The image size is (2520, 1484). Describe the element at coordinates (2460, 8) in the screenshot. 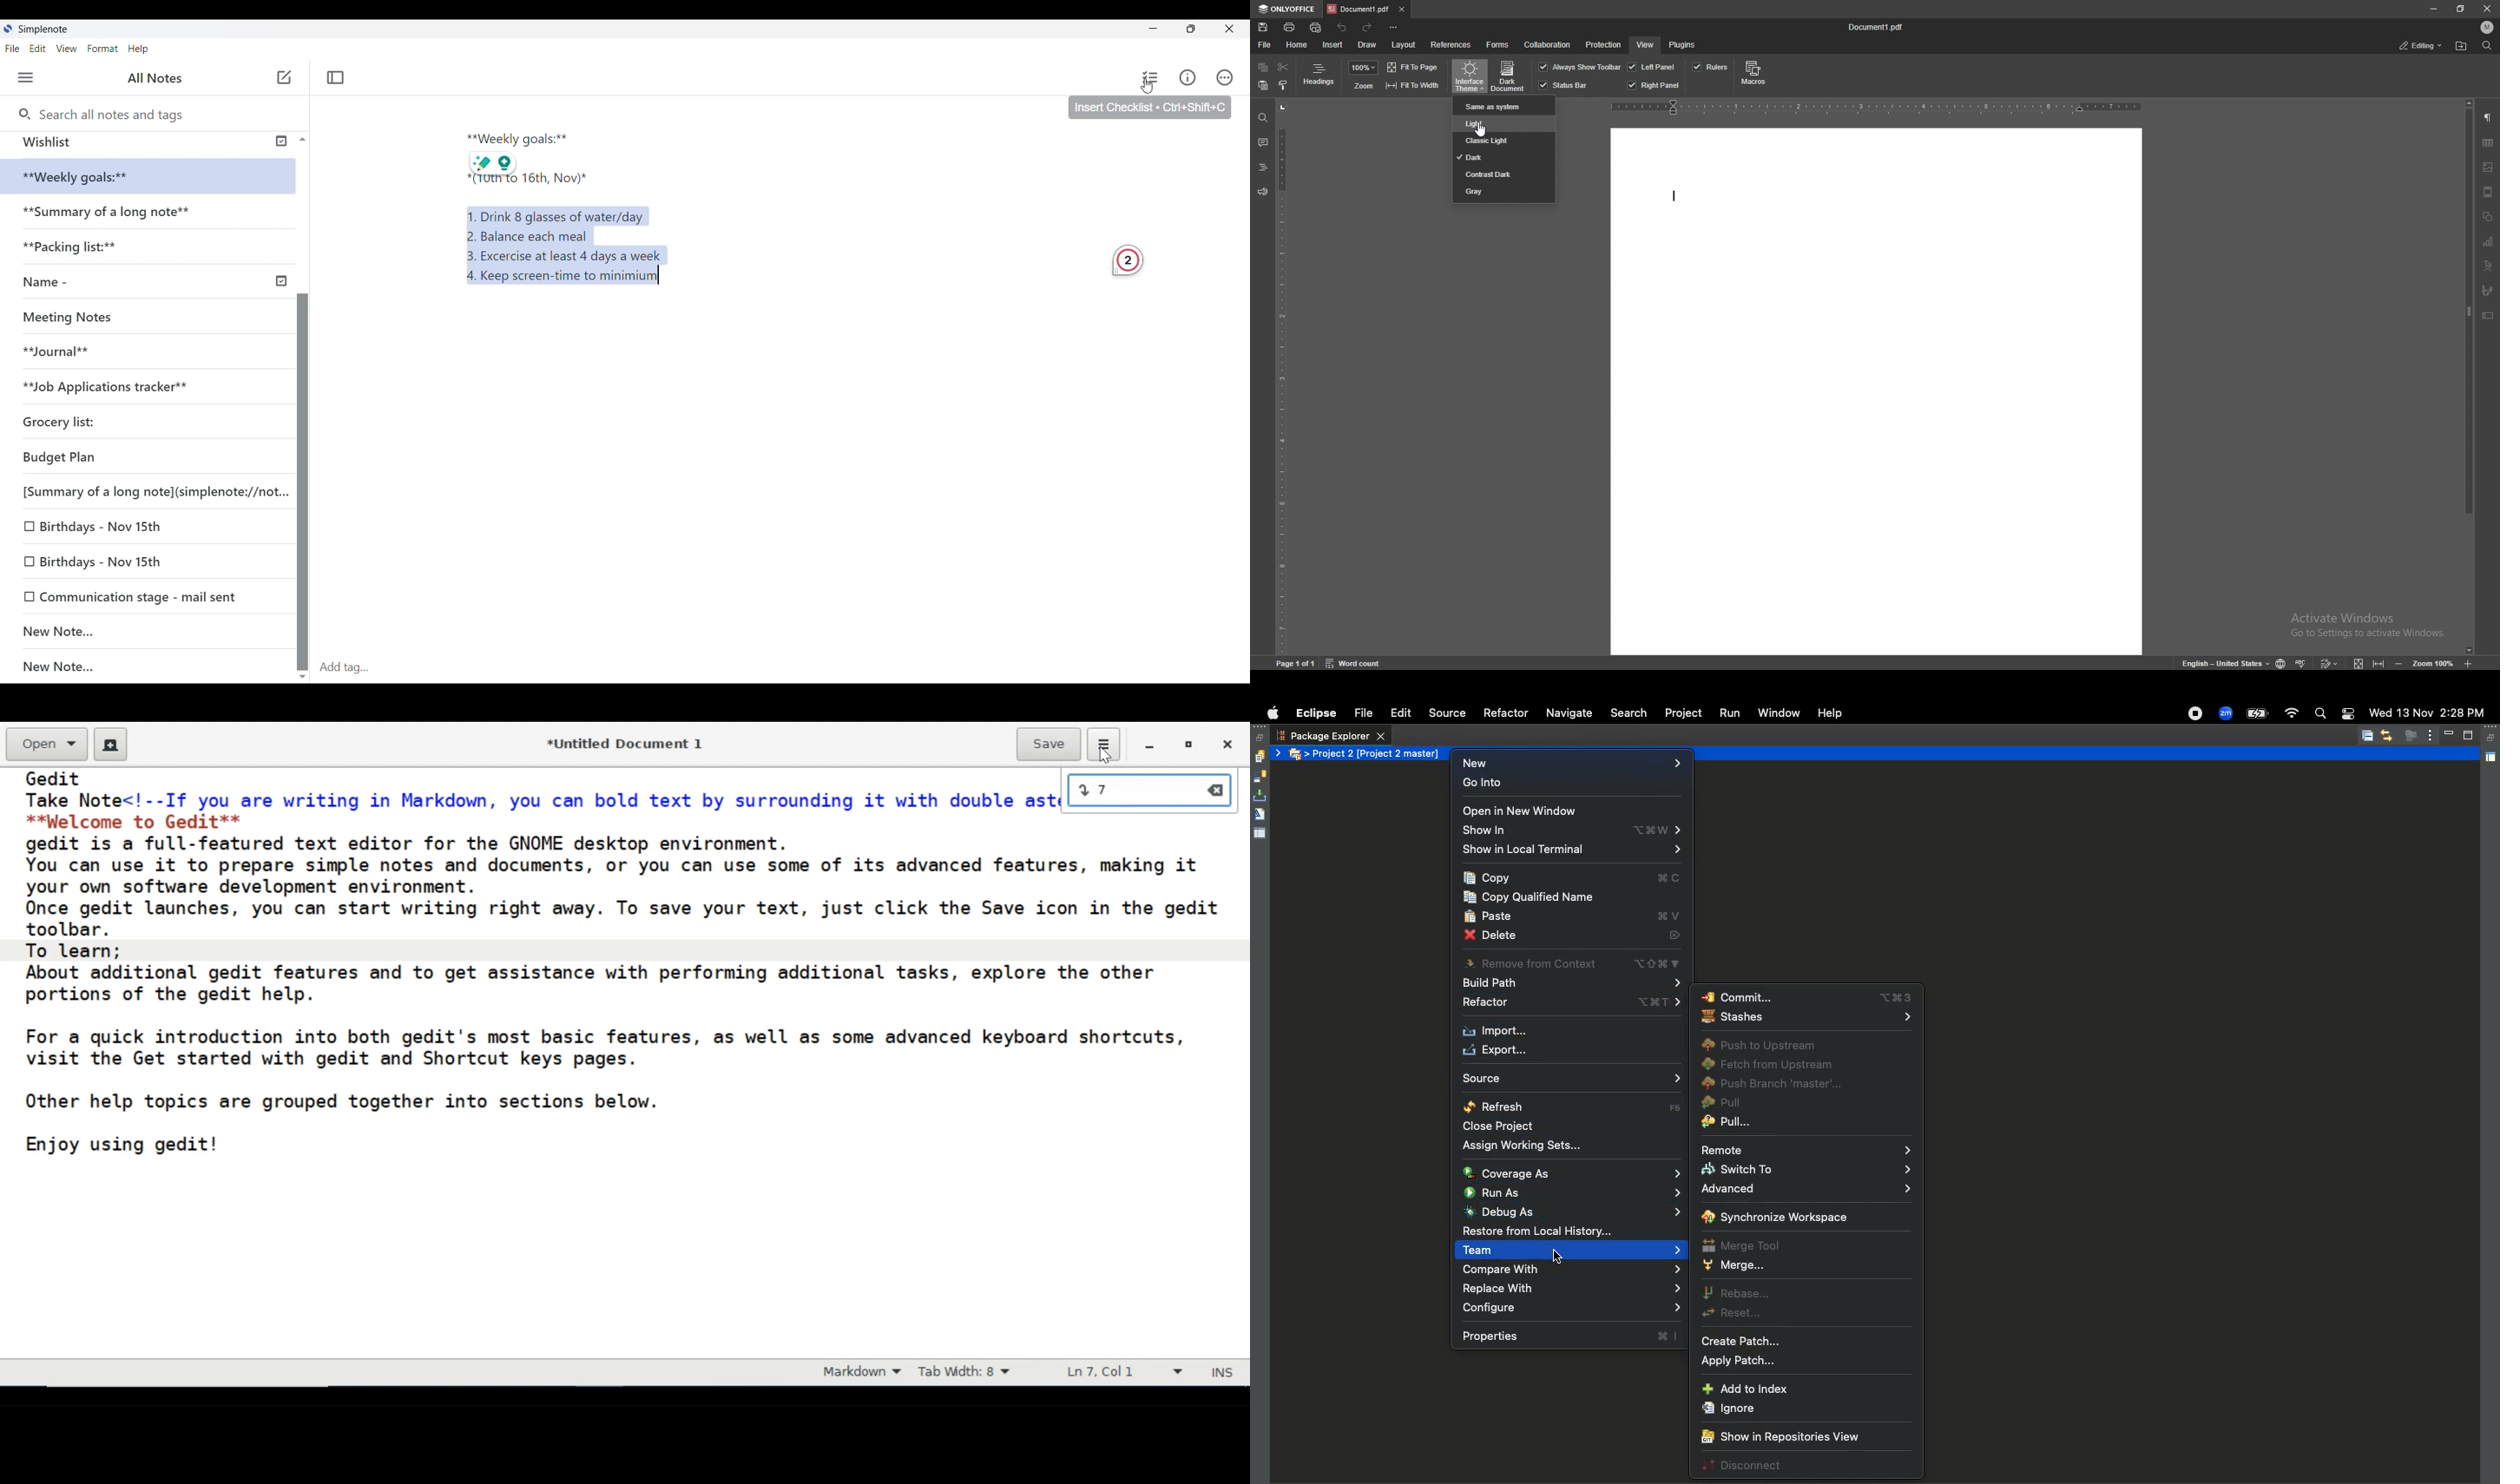

I see `resize` at that location.